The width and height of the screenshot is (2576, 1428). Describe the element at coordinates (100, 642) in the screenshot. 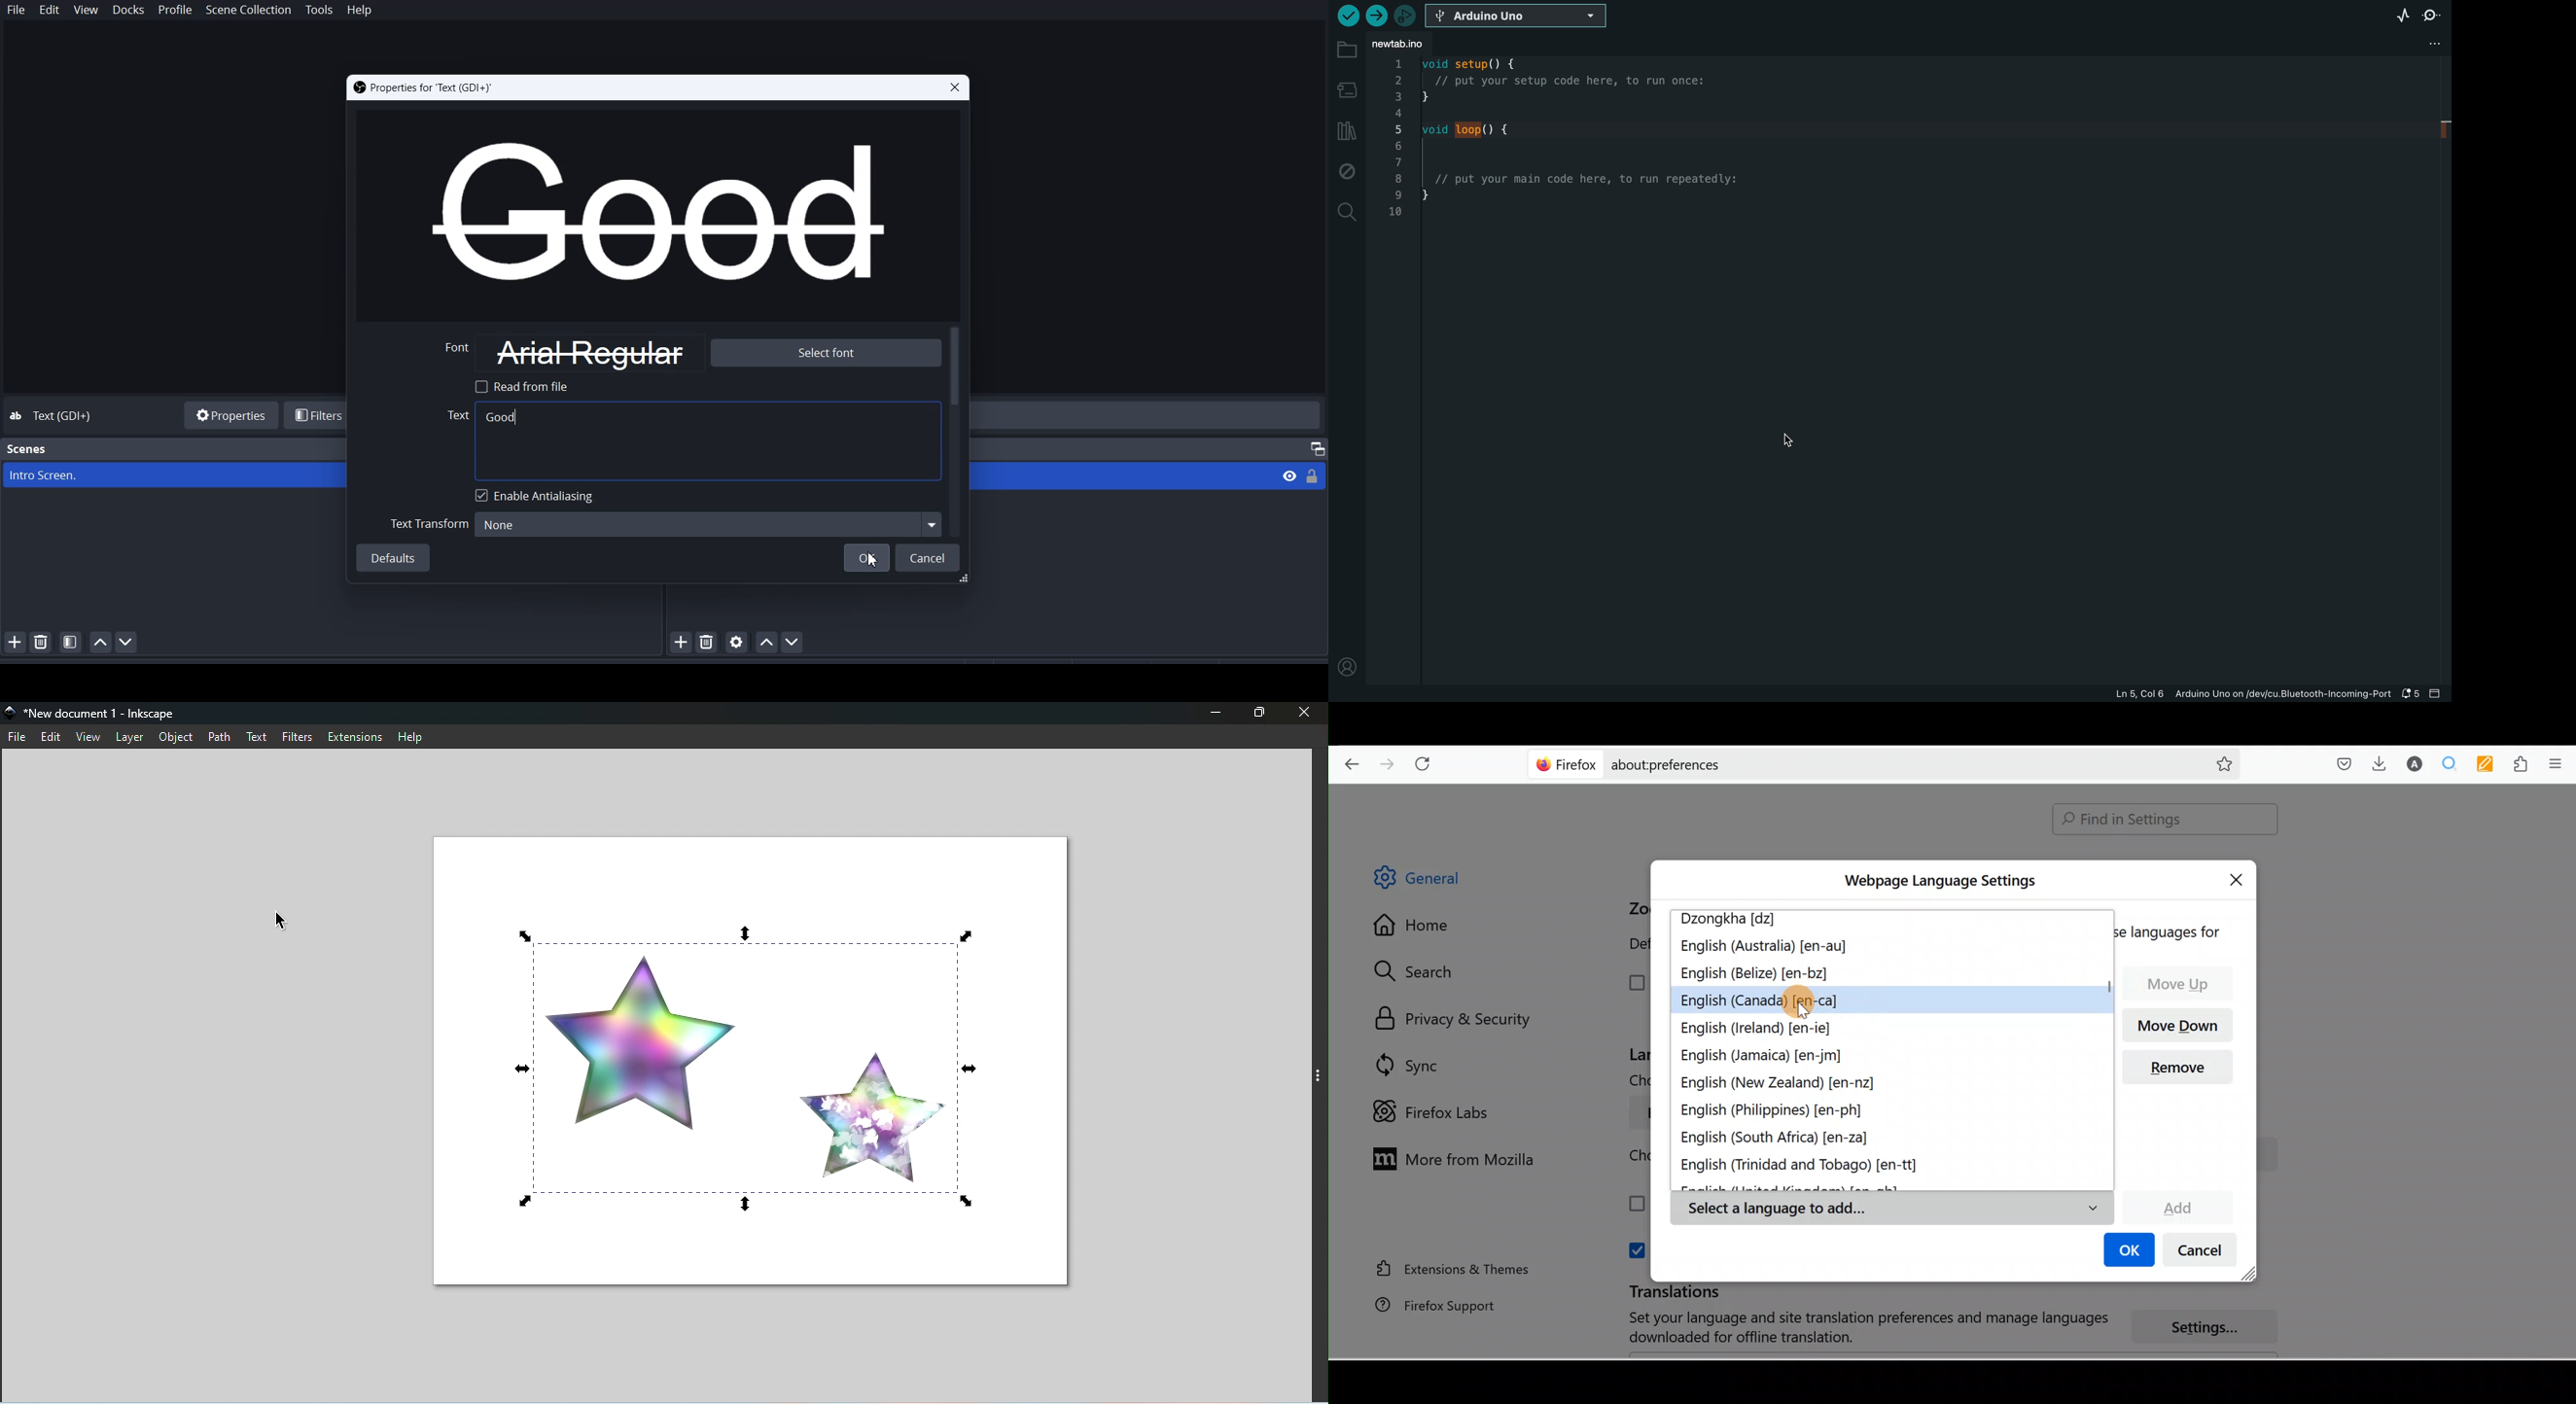

I see `Move Scene Up` at that location.